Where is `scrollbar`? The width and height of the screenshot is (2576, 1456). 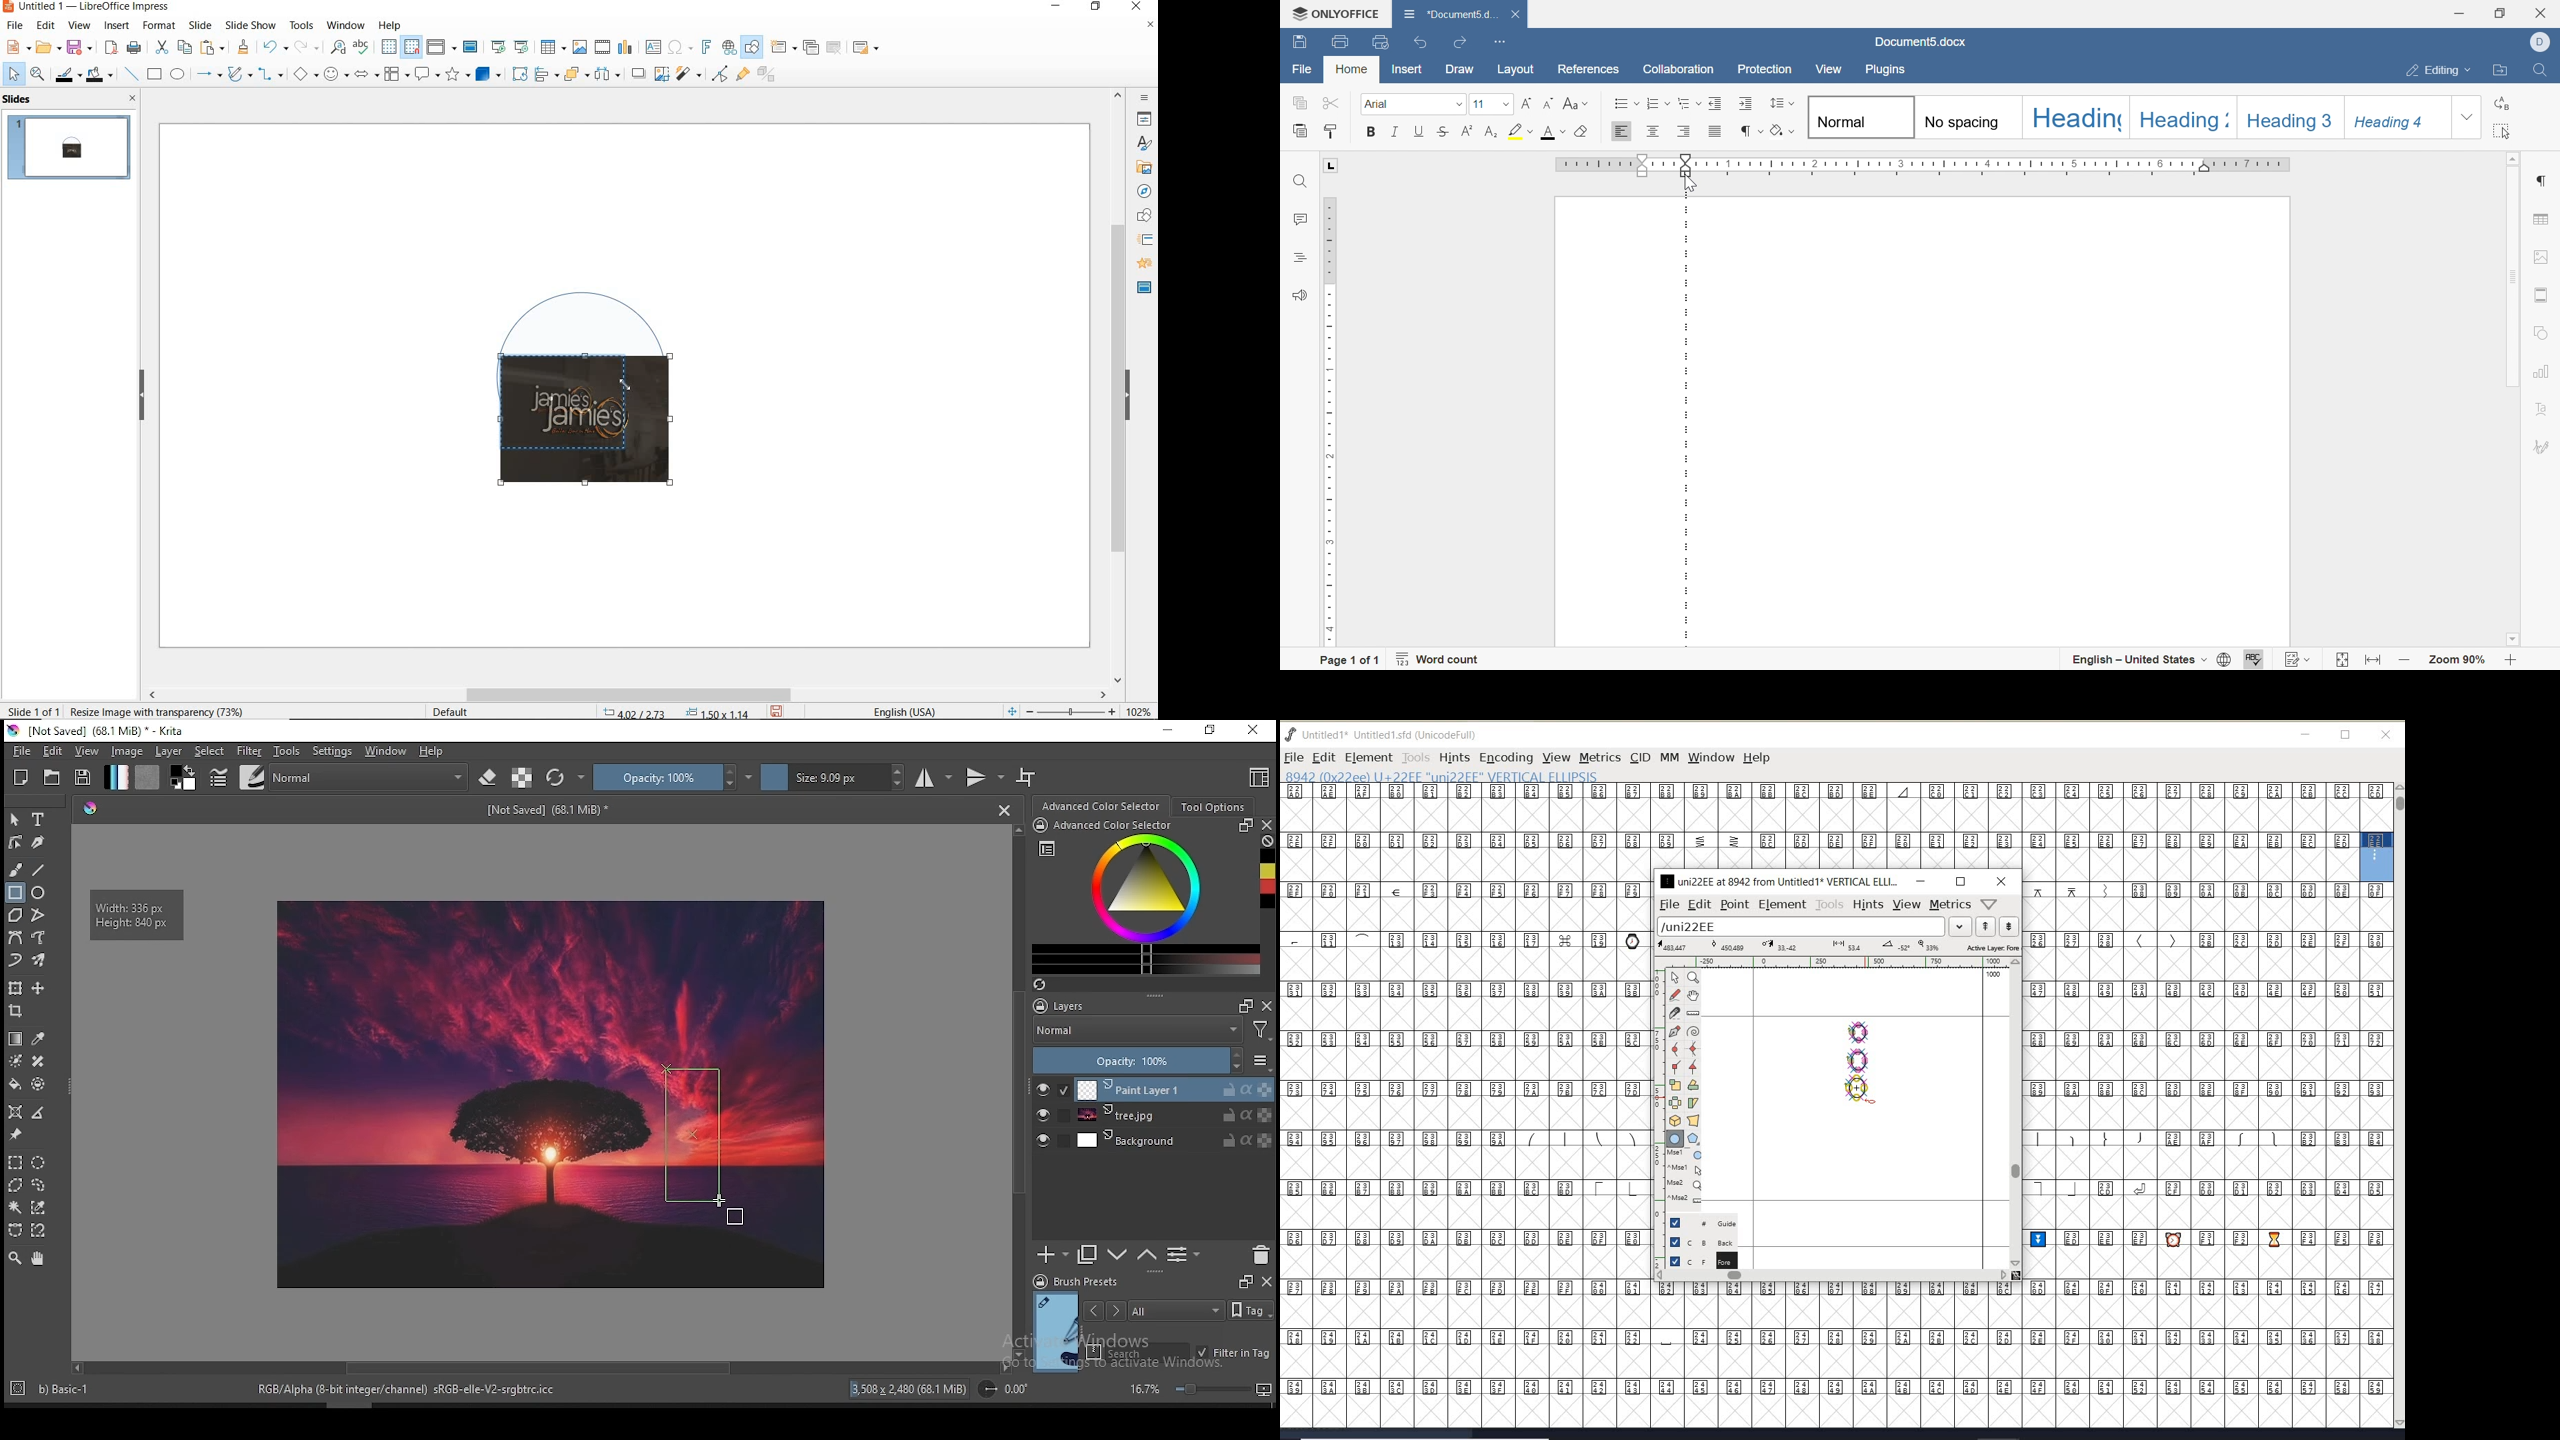
scrollbar is located at coordinates (626, 694).